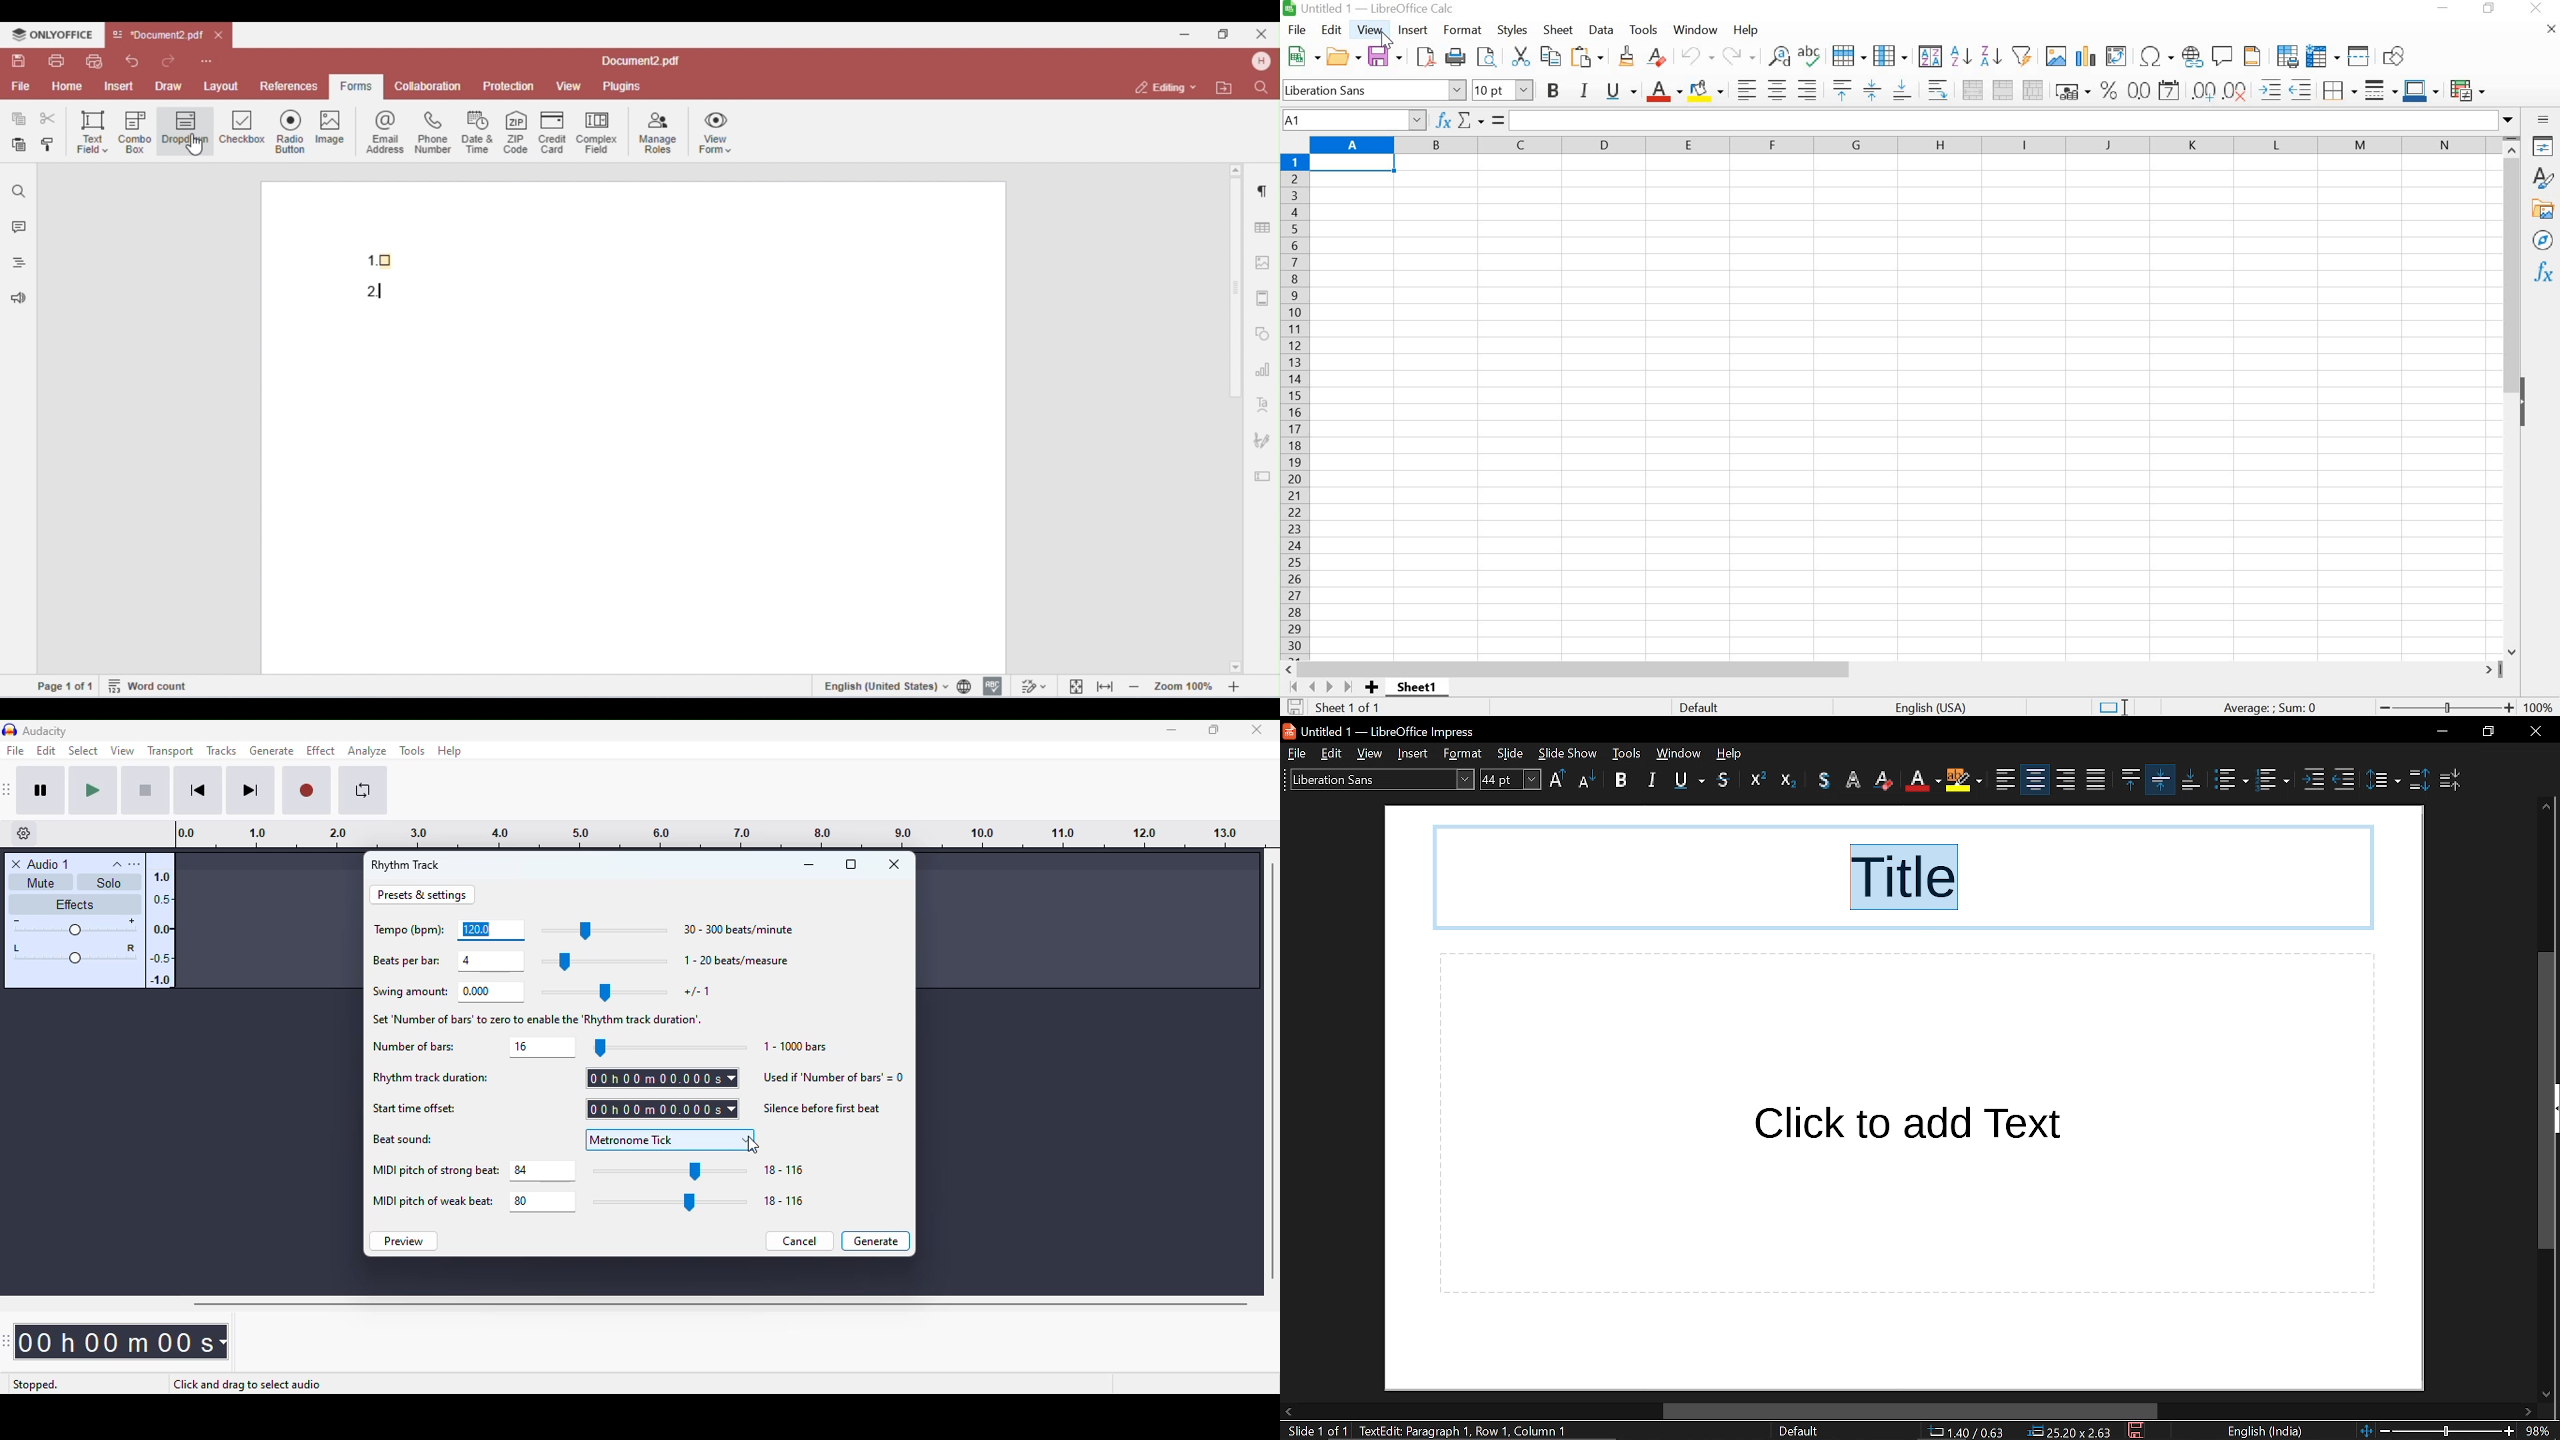 The image size is (2576, 1456). I want to click on UNDERLINE, so click(1621, 91).